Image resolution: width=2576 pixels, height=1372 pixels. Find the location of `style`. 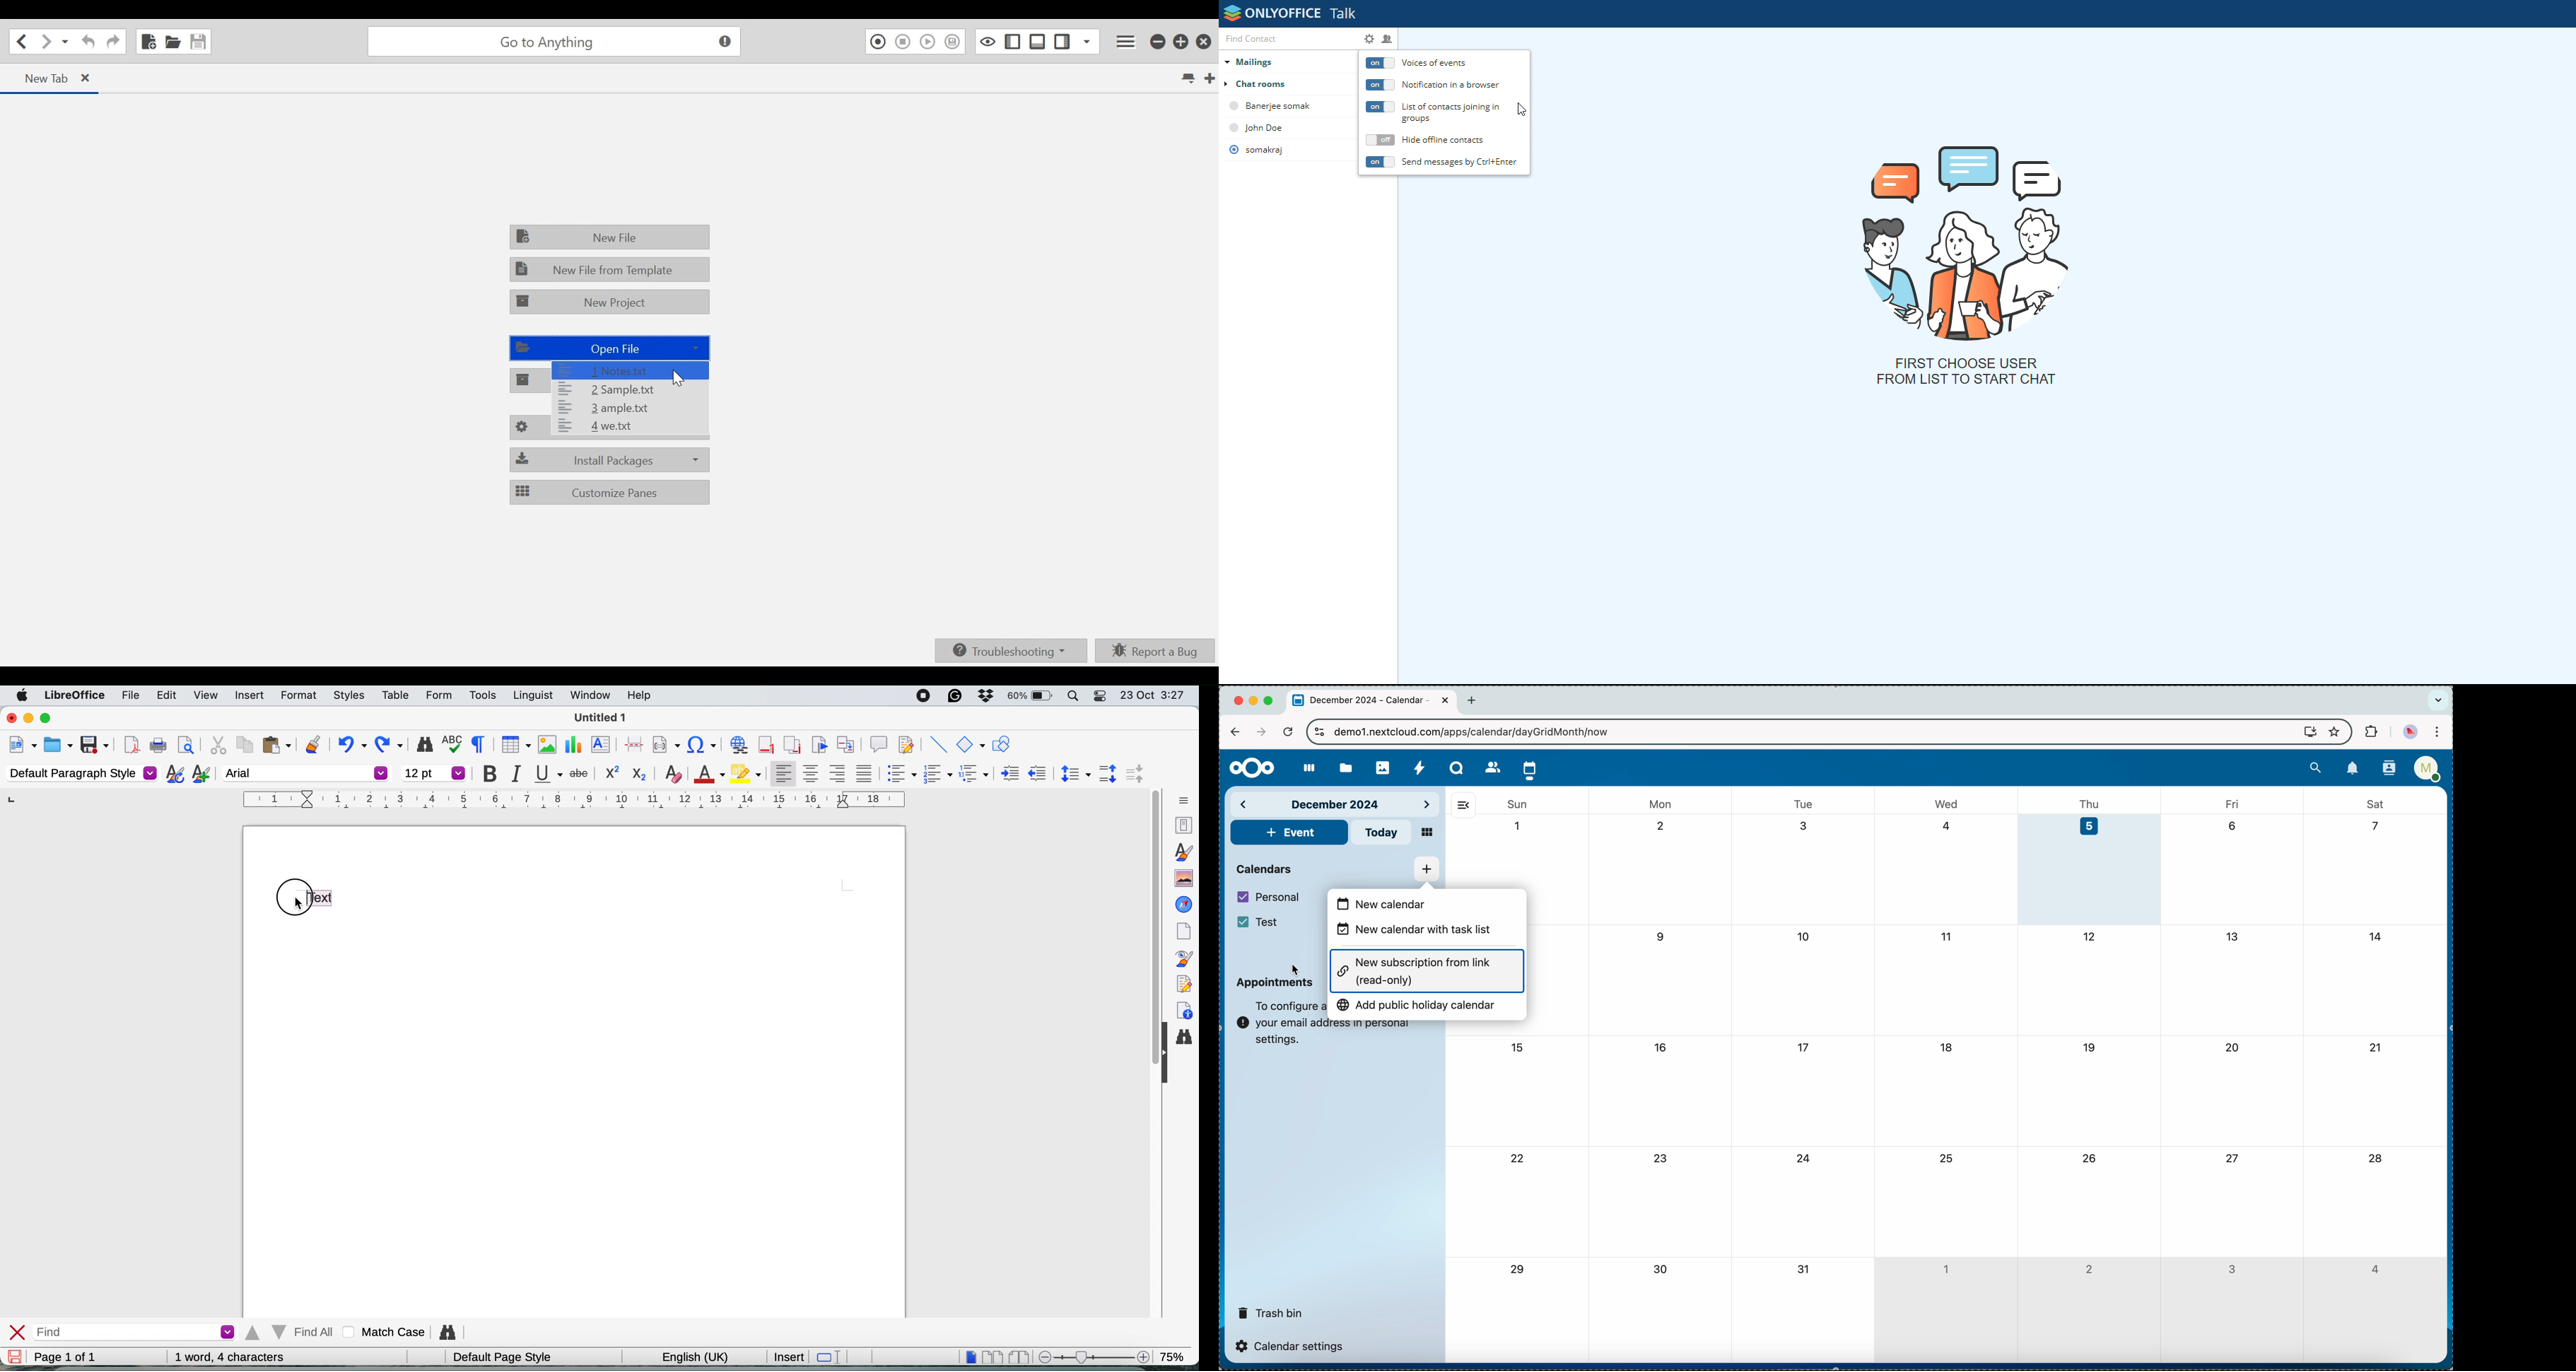

style is located at coordinates (573, 800).